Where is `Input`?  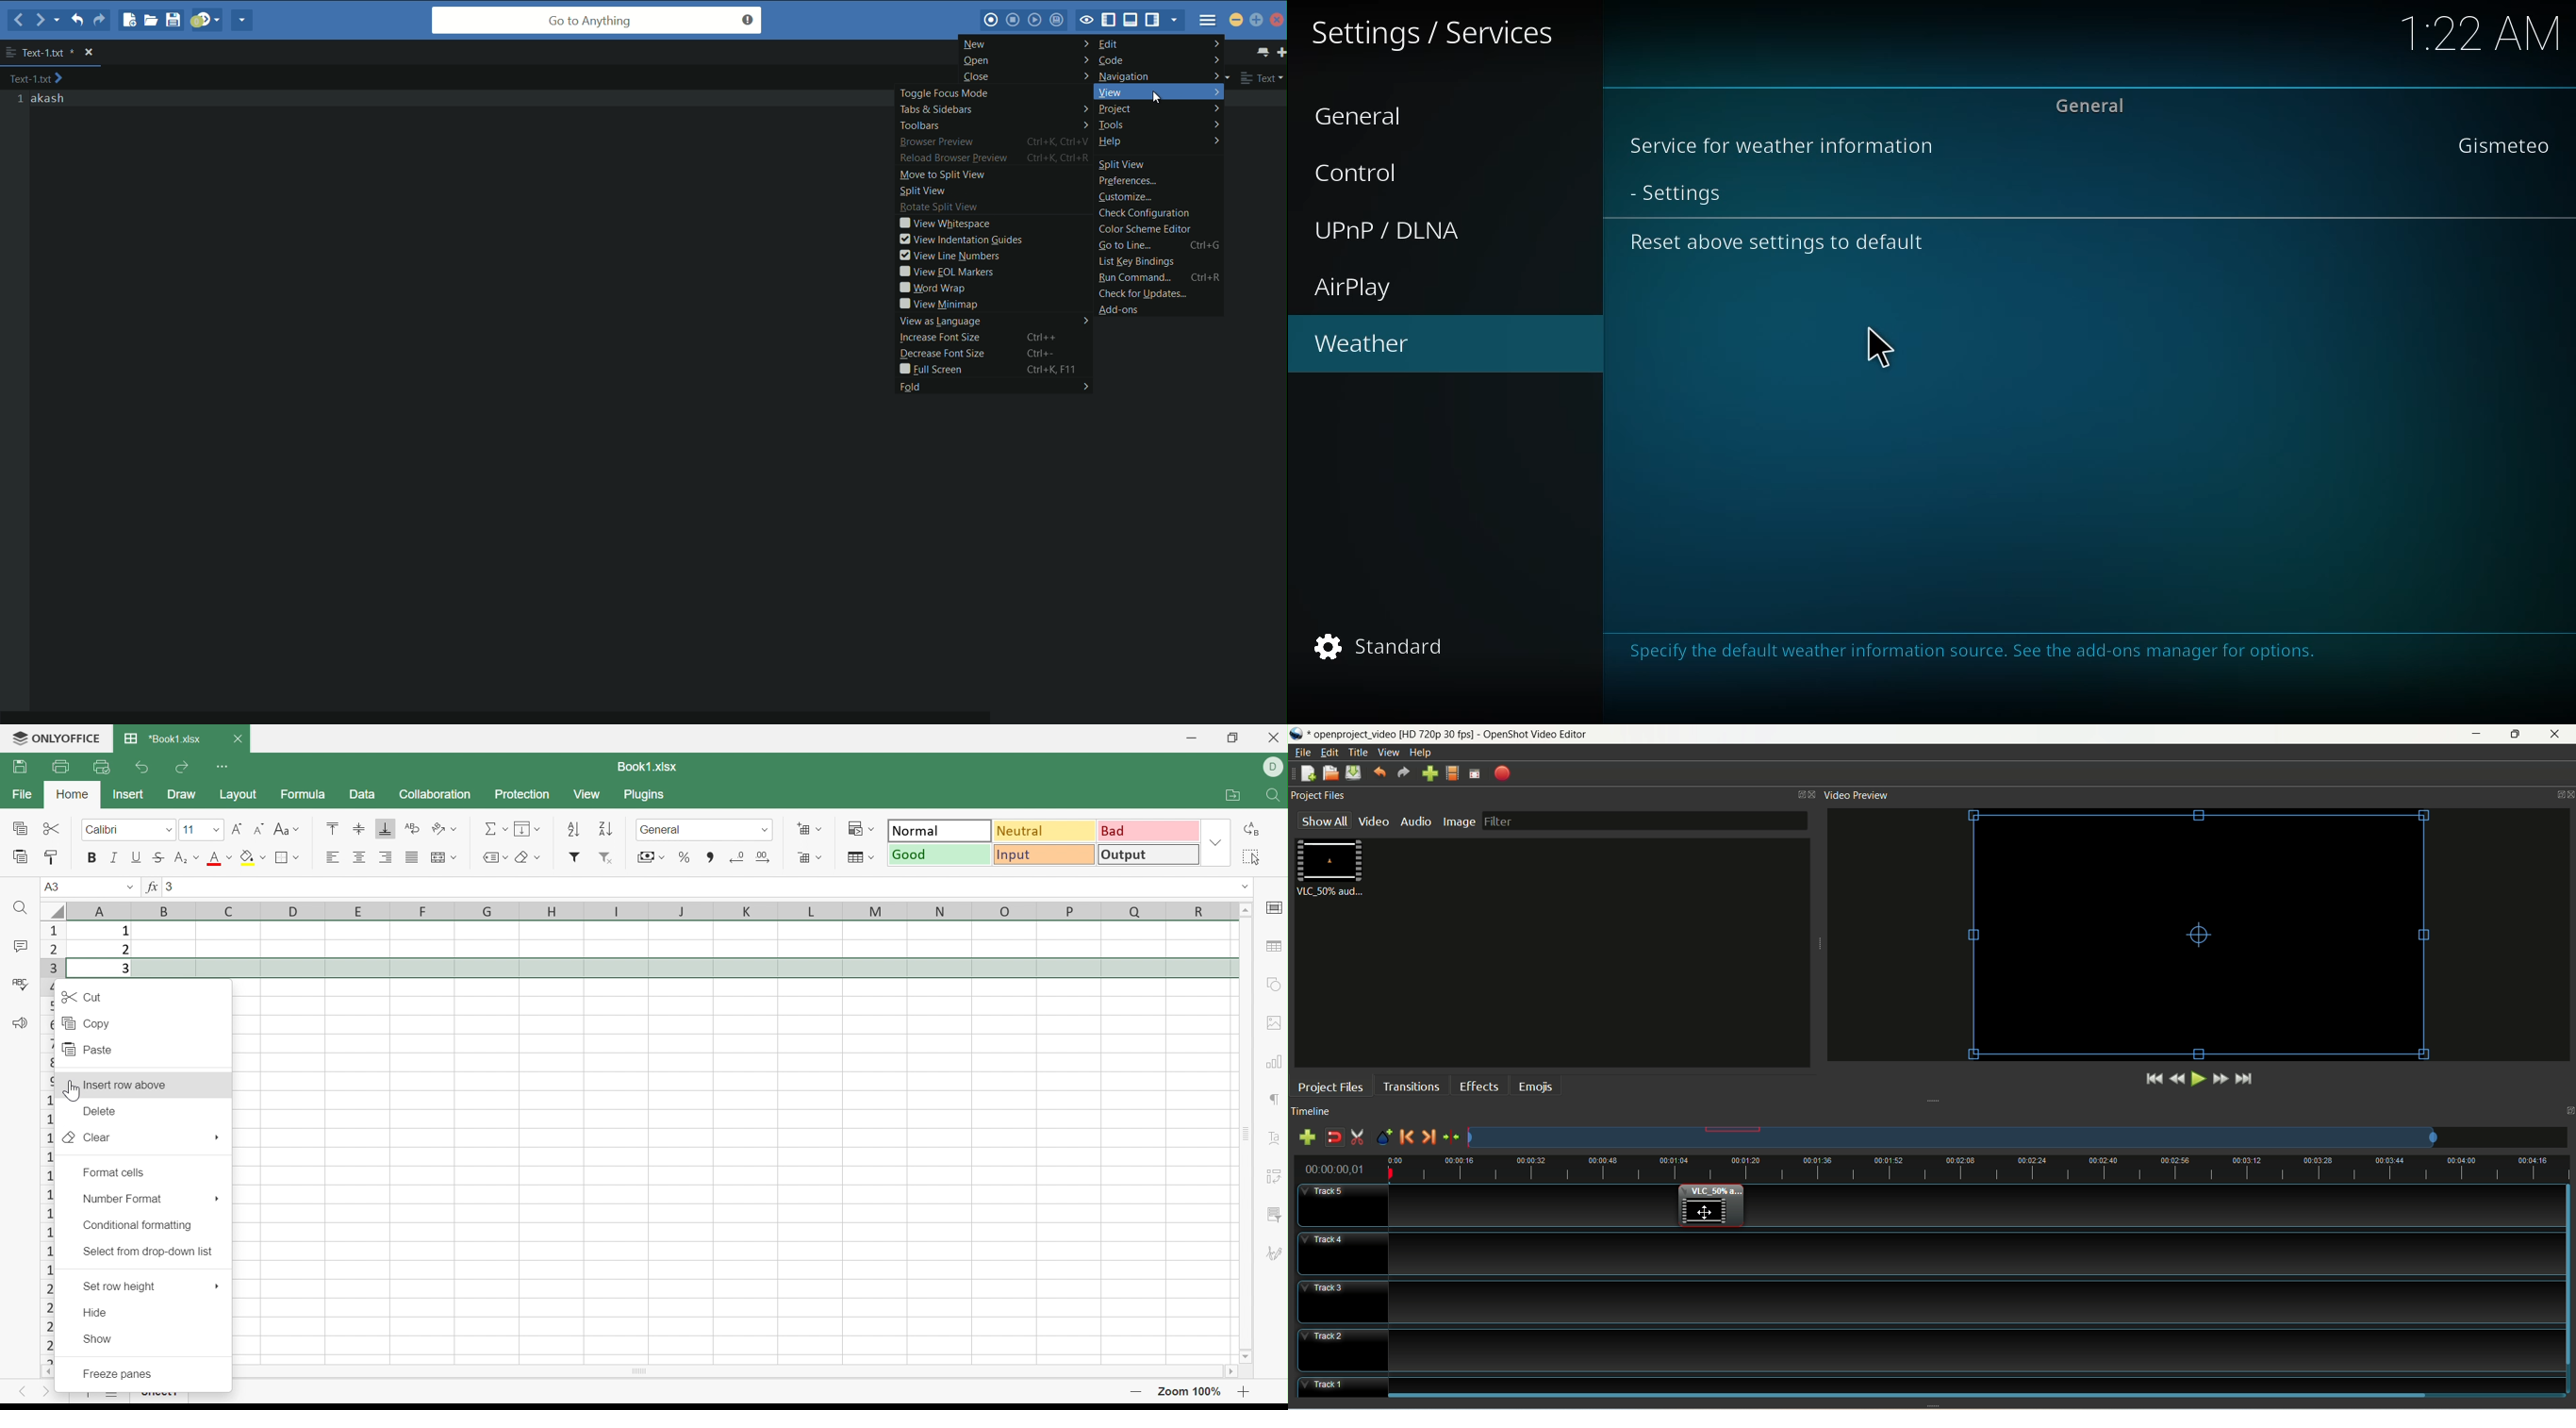 Input is located at coordinates (1044, 854).